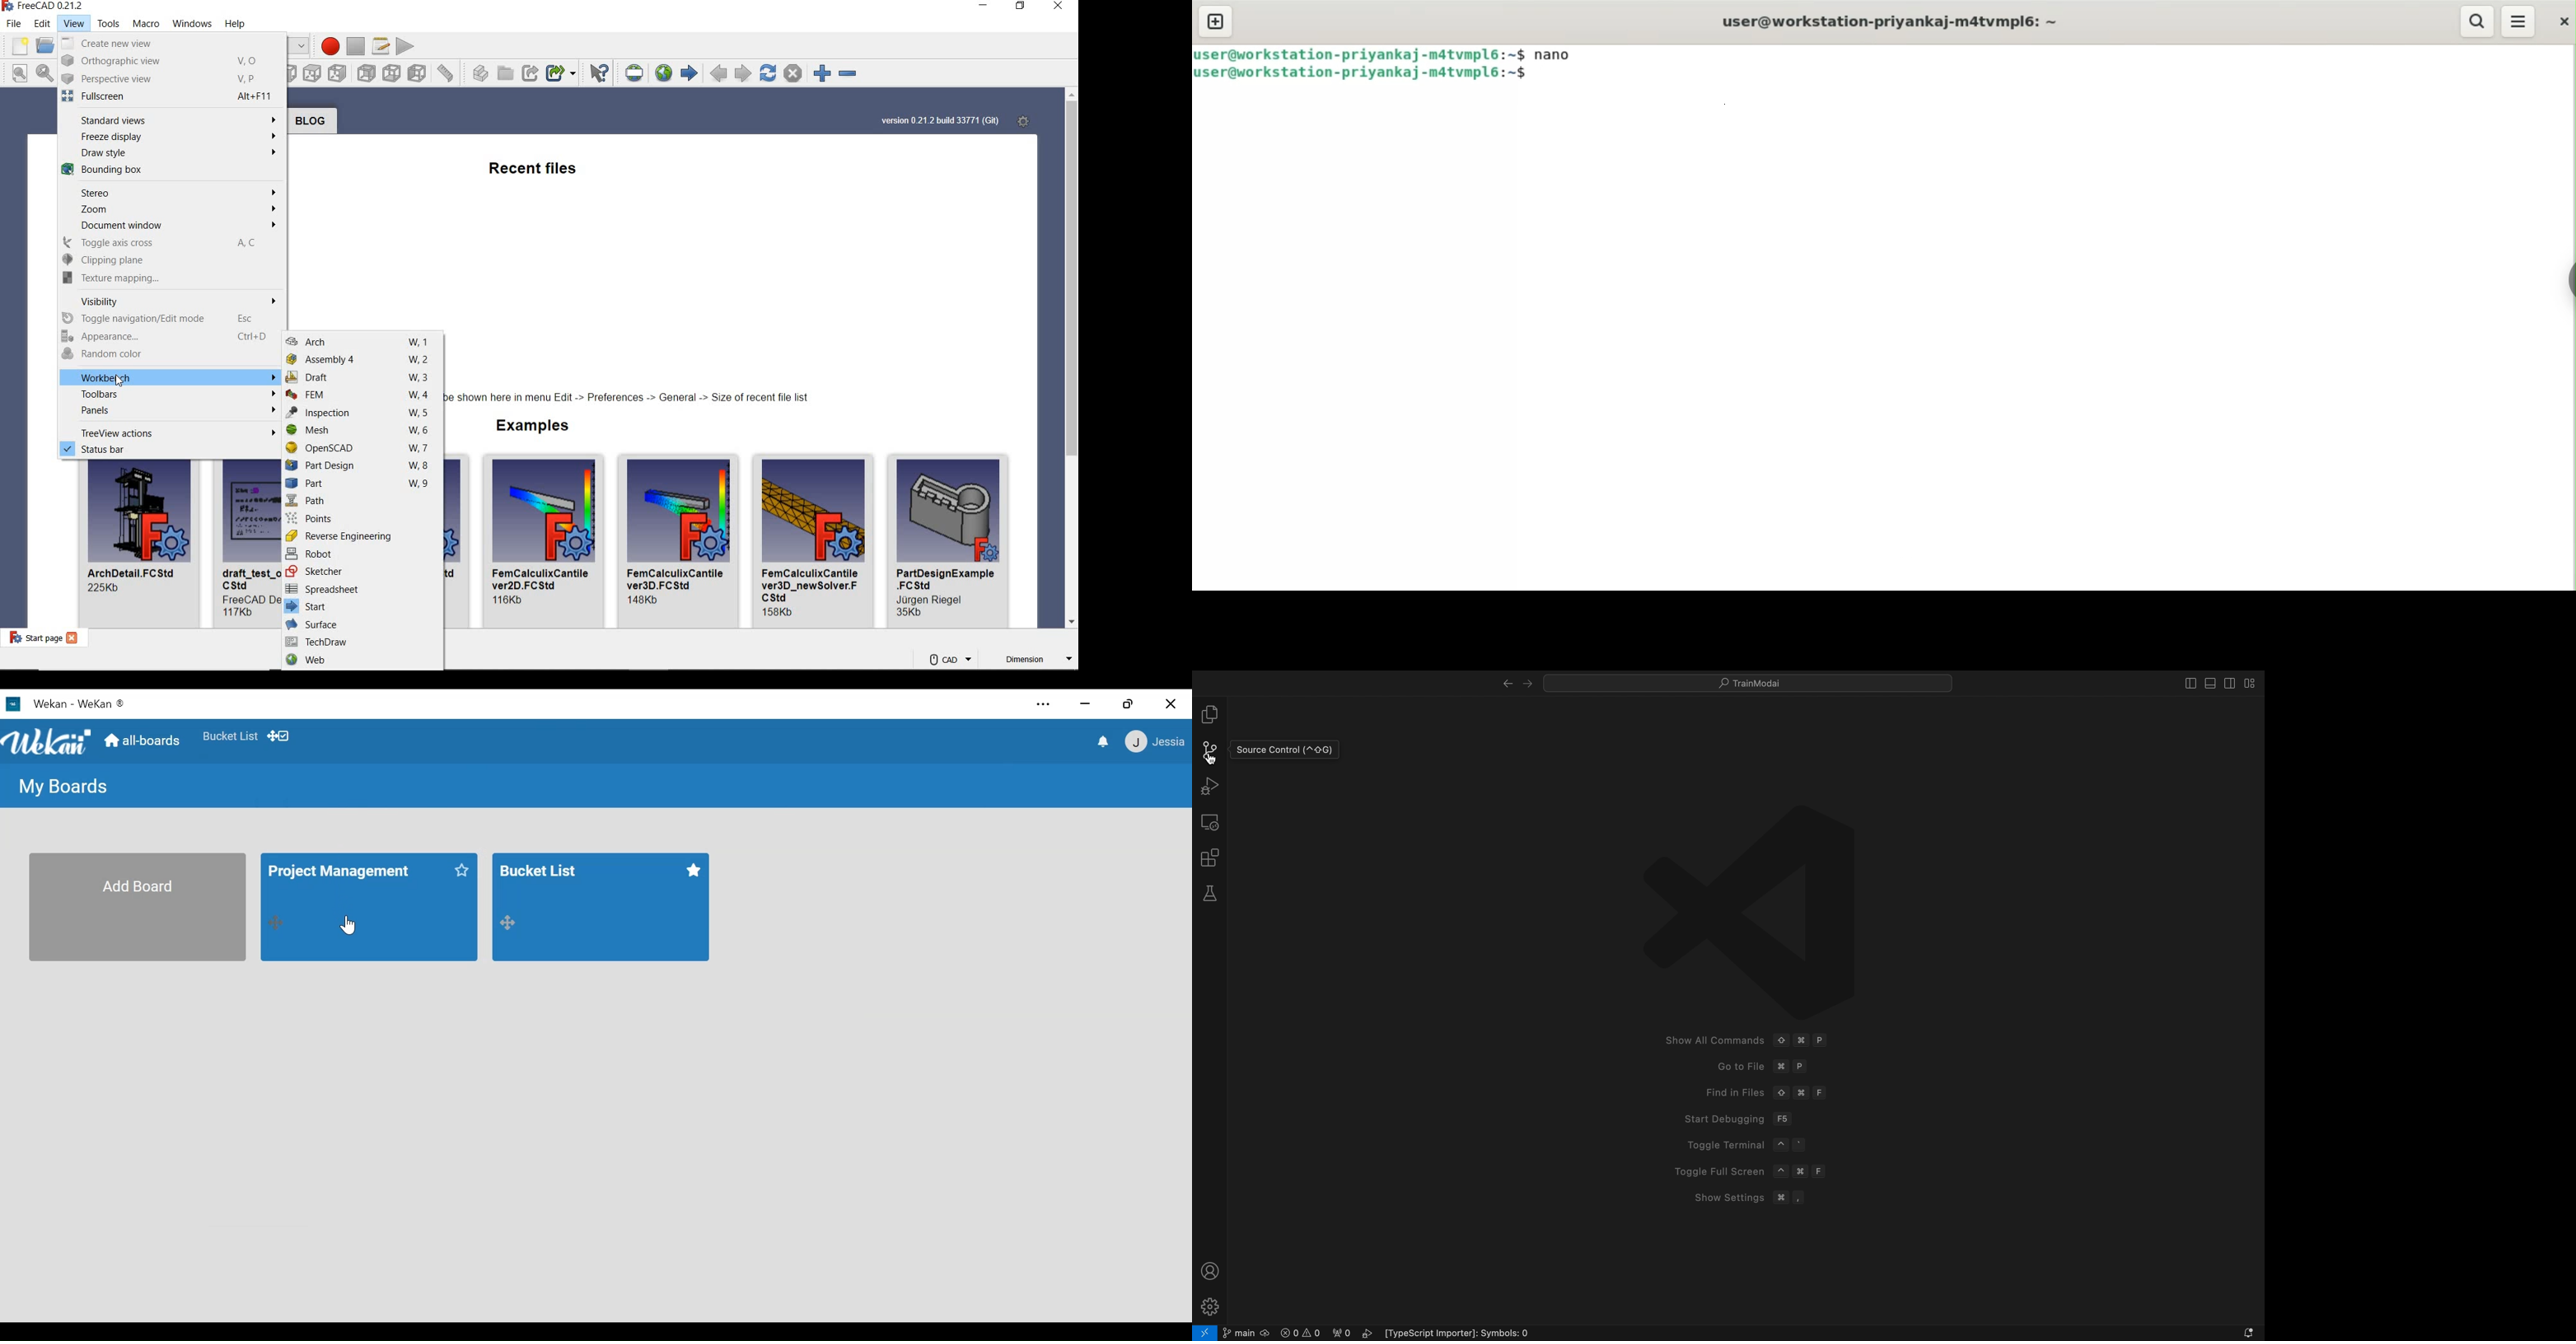 This screenshot has height=1344, width=2576. Describe the element at coordinates (172, 171) in the screenshot. I see `bounding box` at that location.